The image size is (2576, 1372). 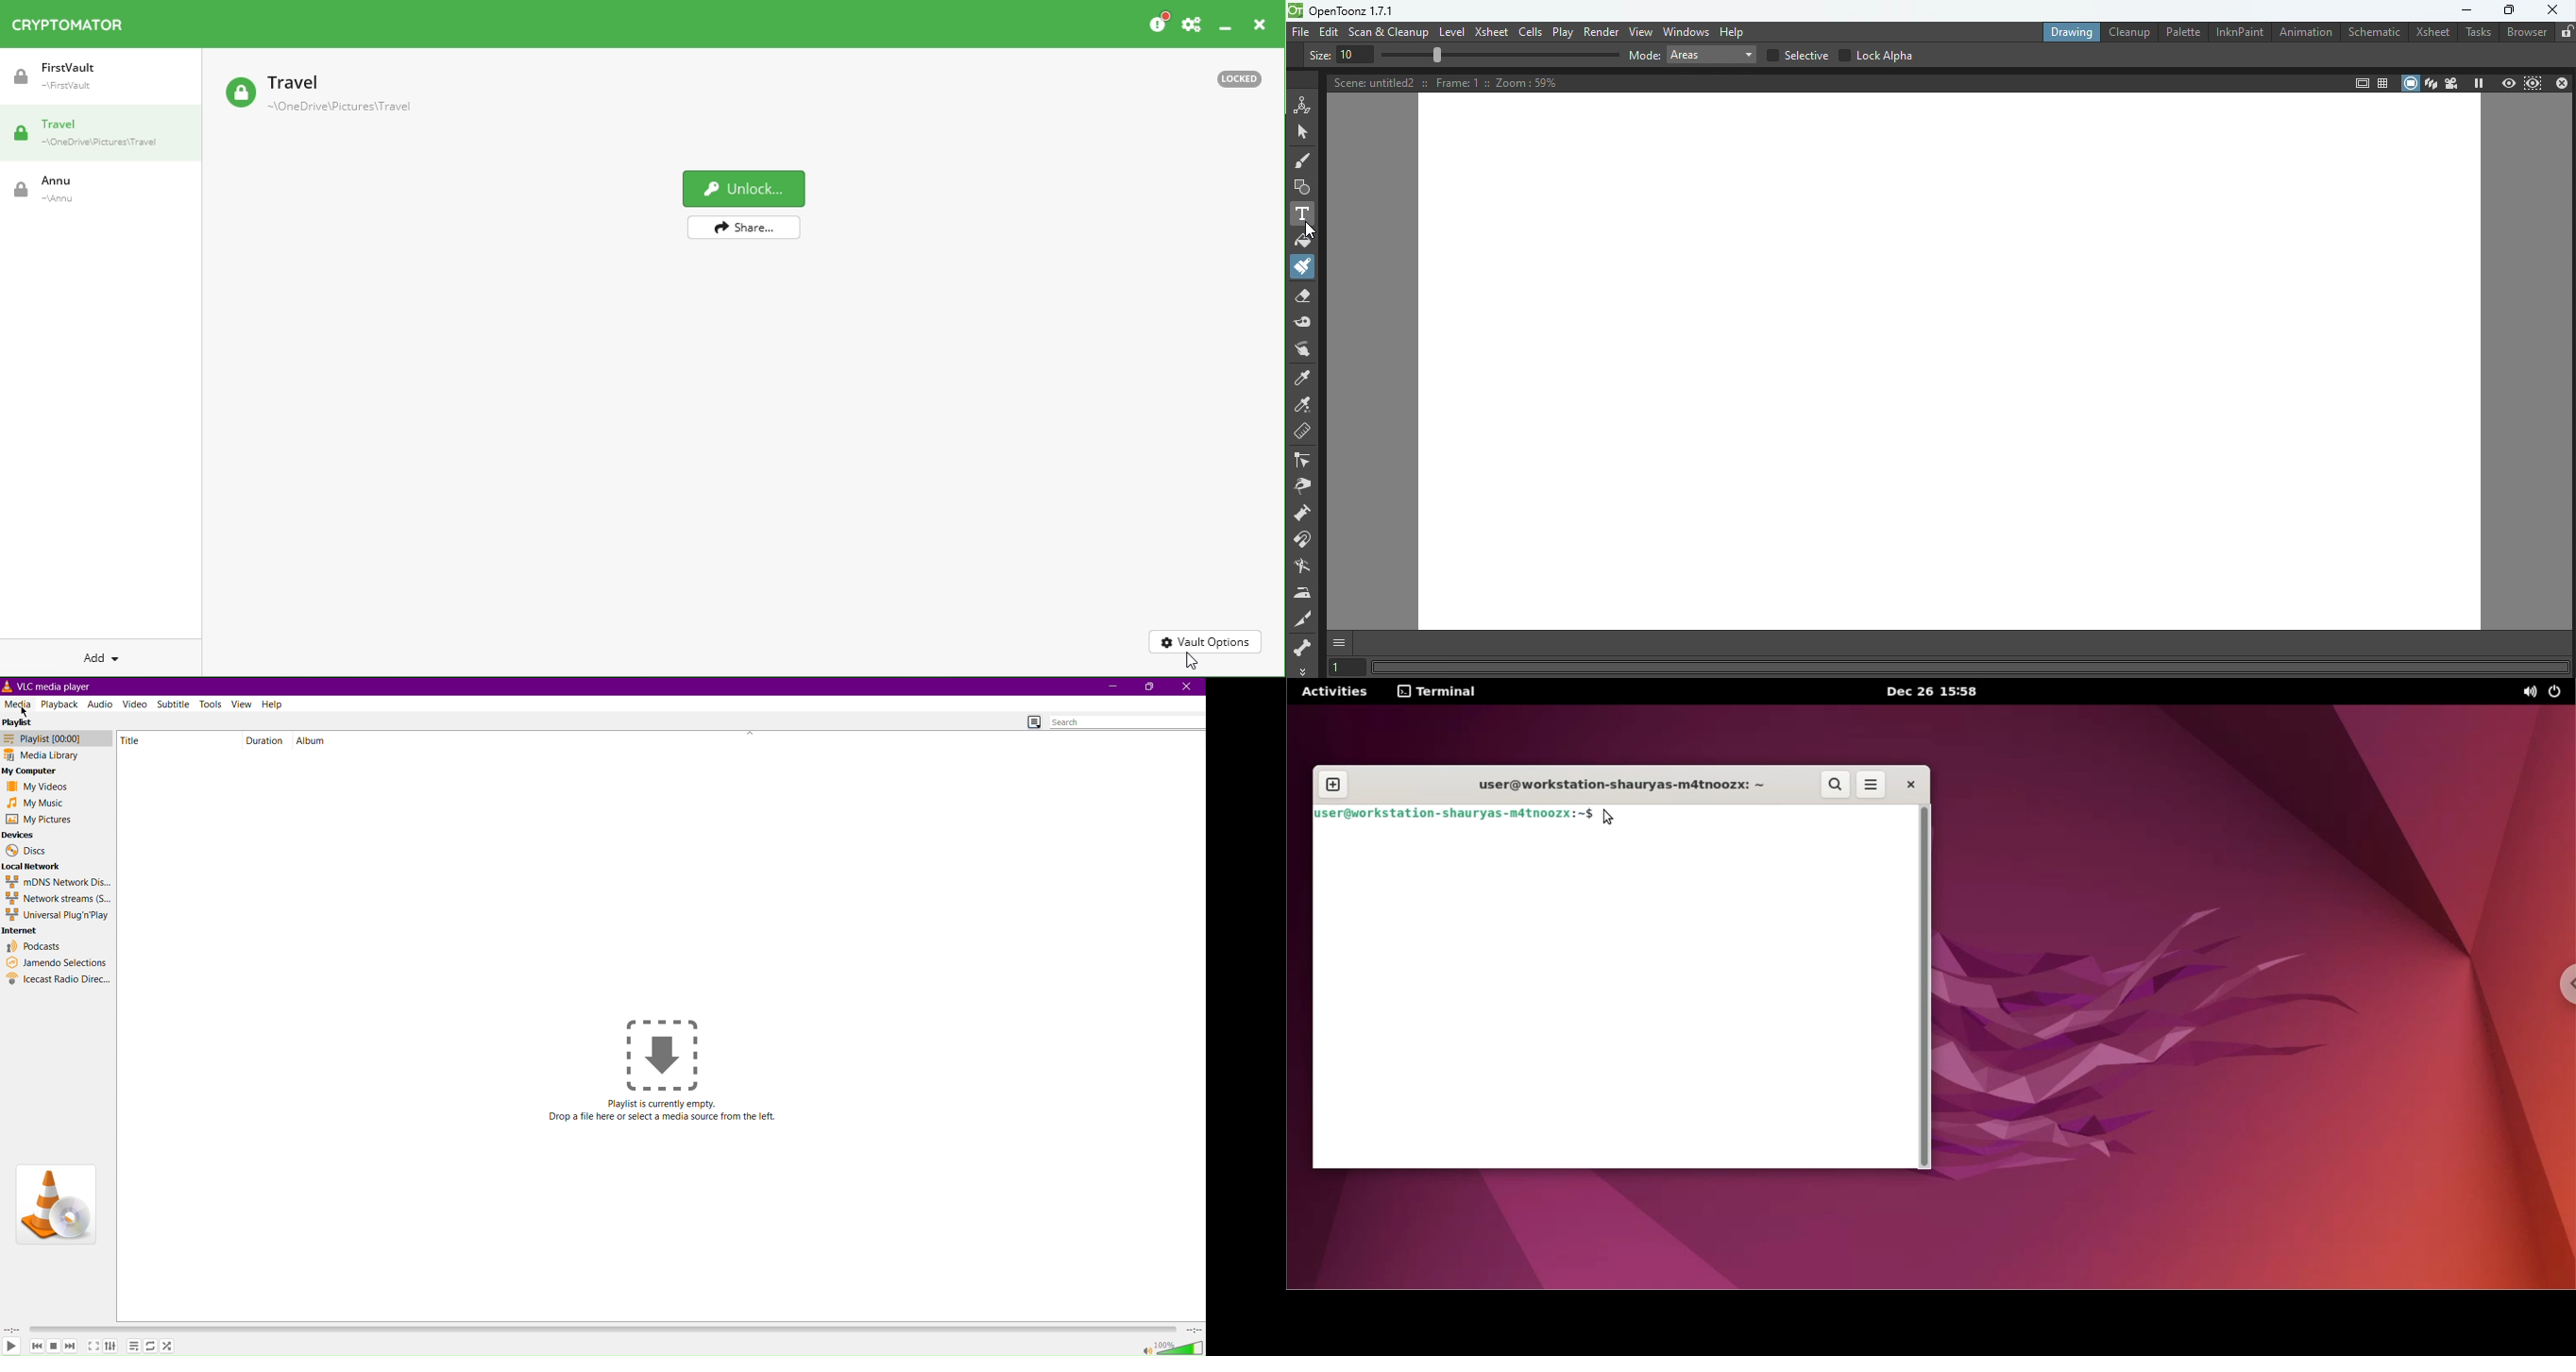 What do you see at coordinates (26, 851) in the screenshot?
I see `Discs` at bounding box center [26, 851].